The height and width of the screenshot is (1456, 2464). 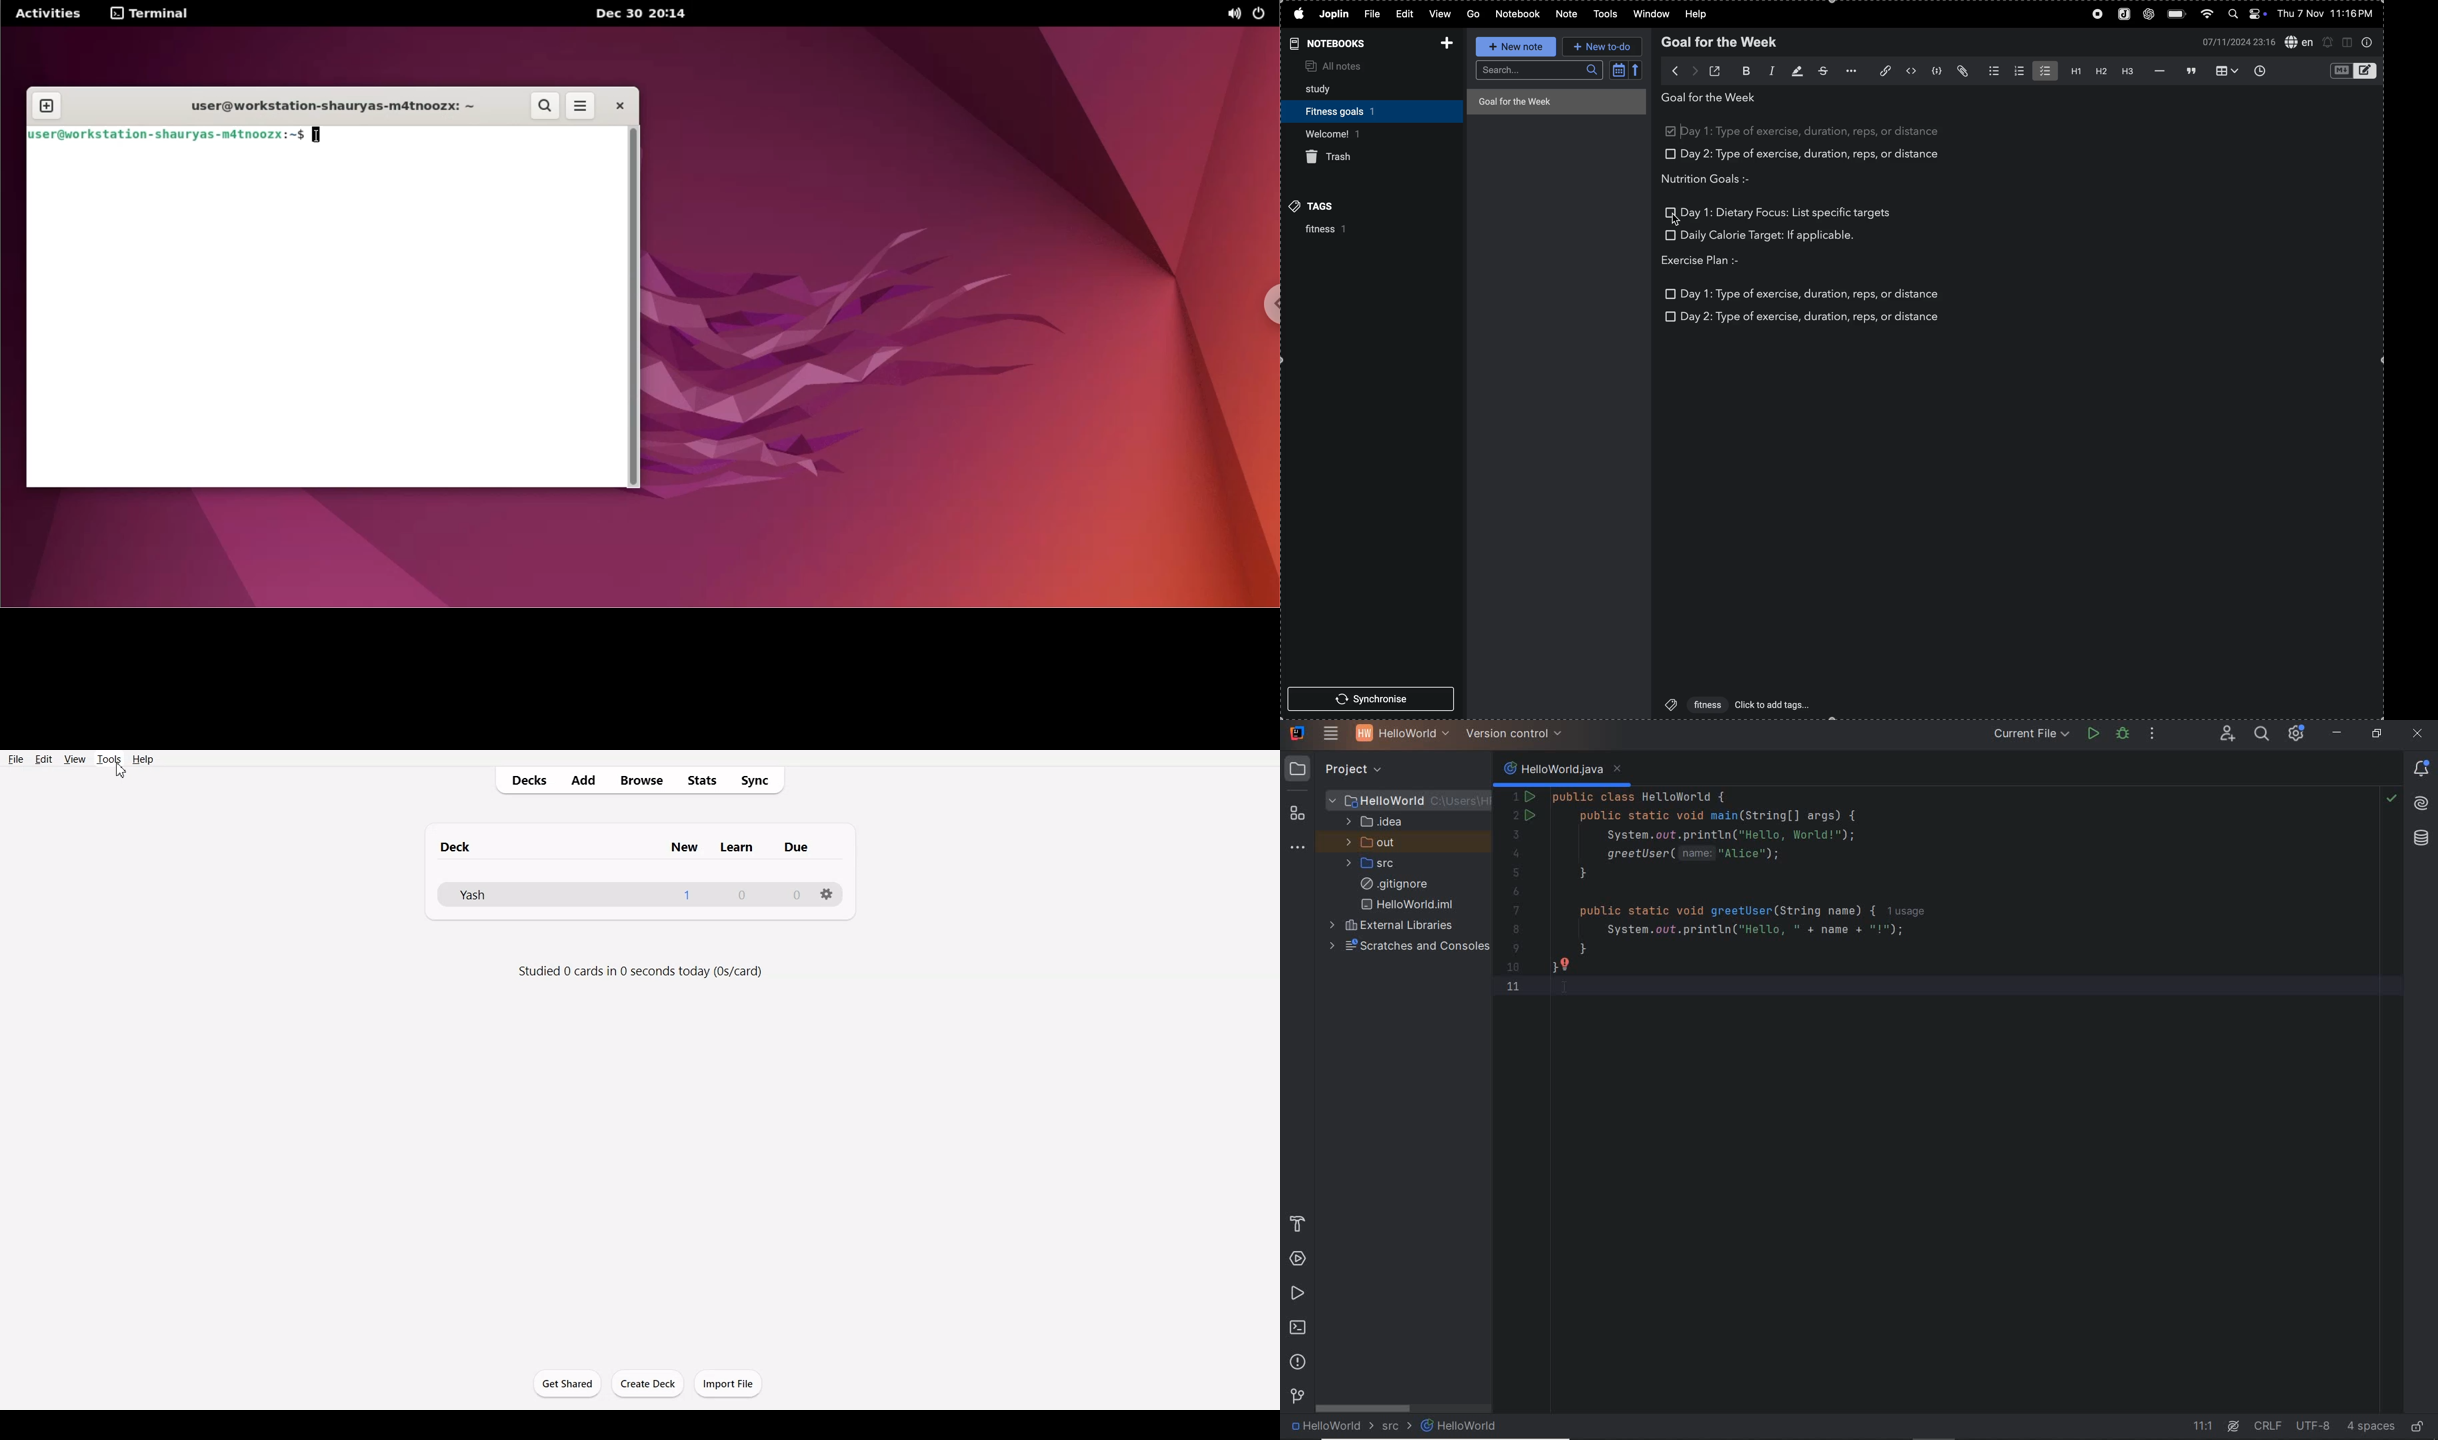 What do you see at coordinates (1812, 291) in the screenshot?
I see `day 1: type of exercise, duration, reps, or distance` at bounding box center [1812, 291].